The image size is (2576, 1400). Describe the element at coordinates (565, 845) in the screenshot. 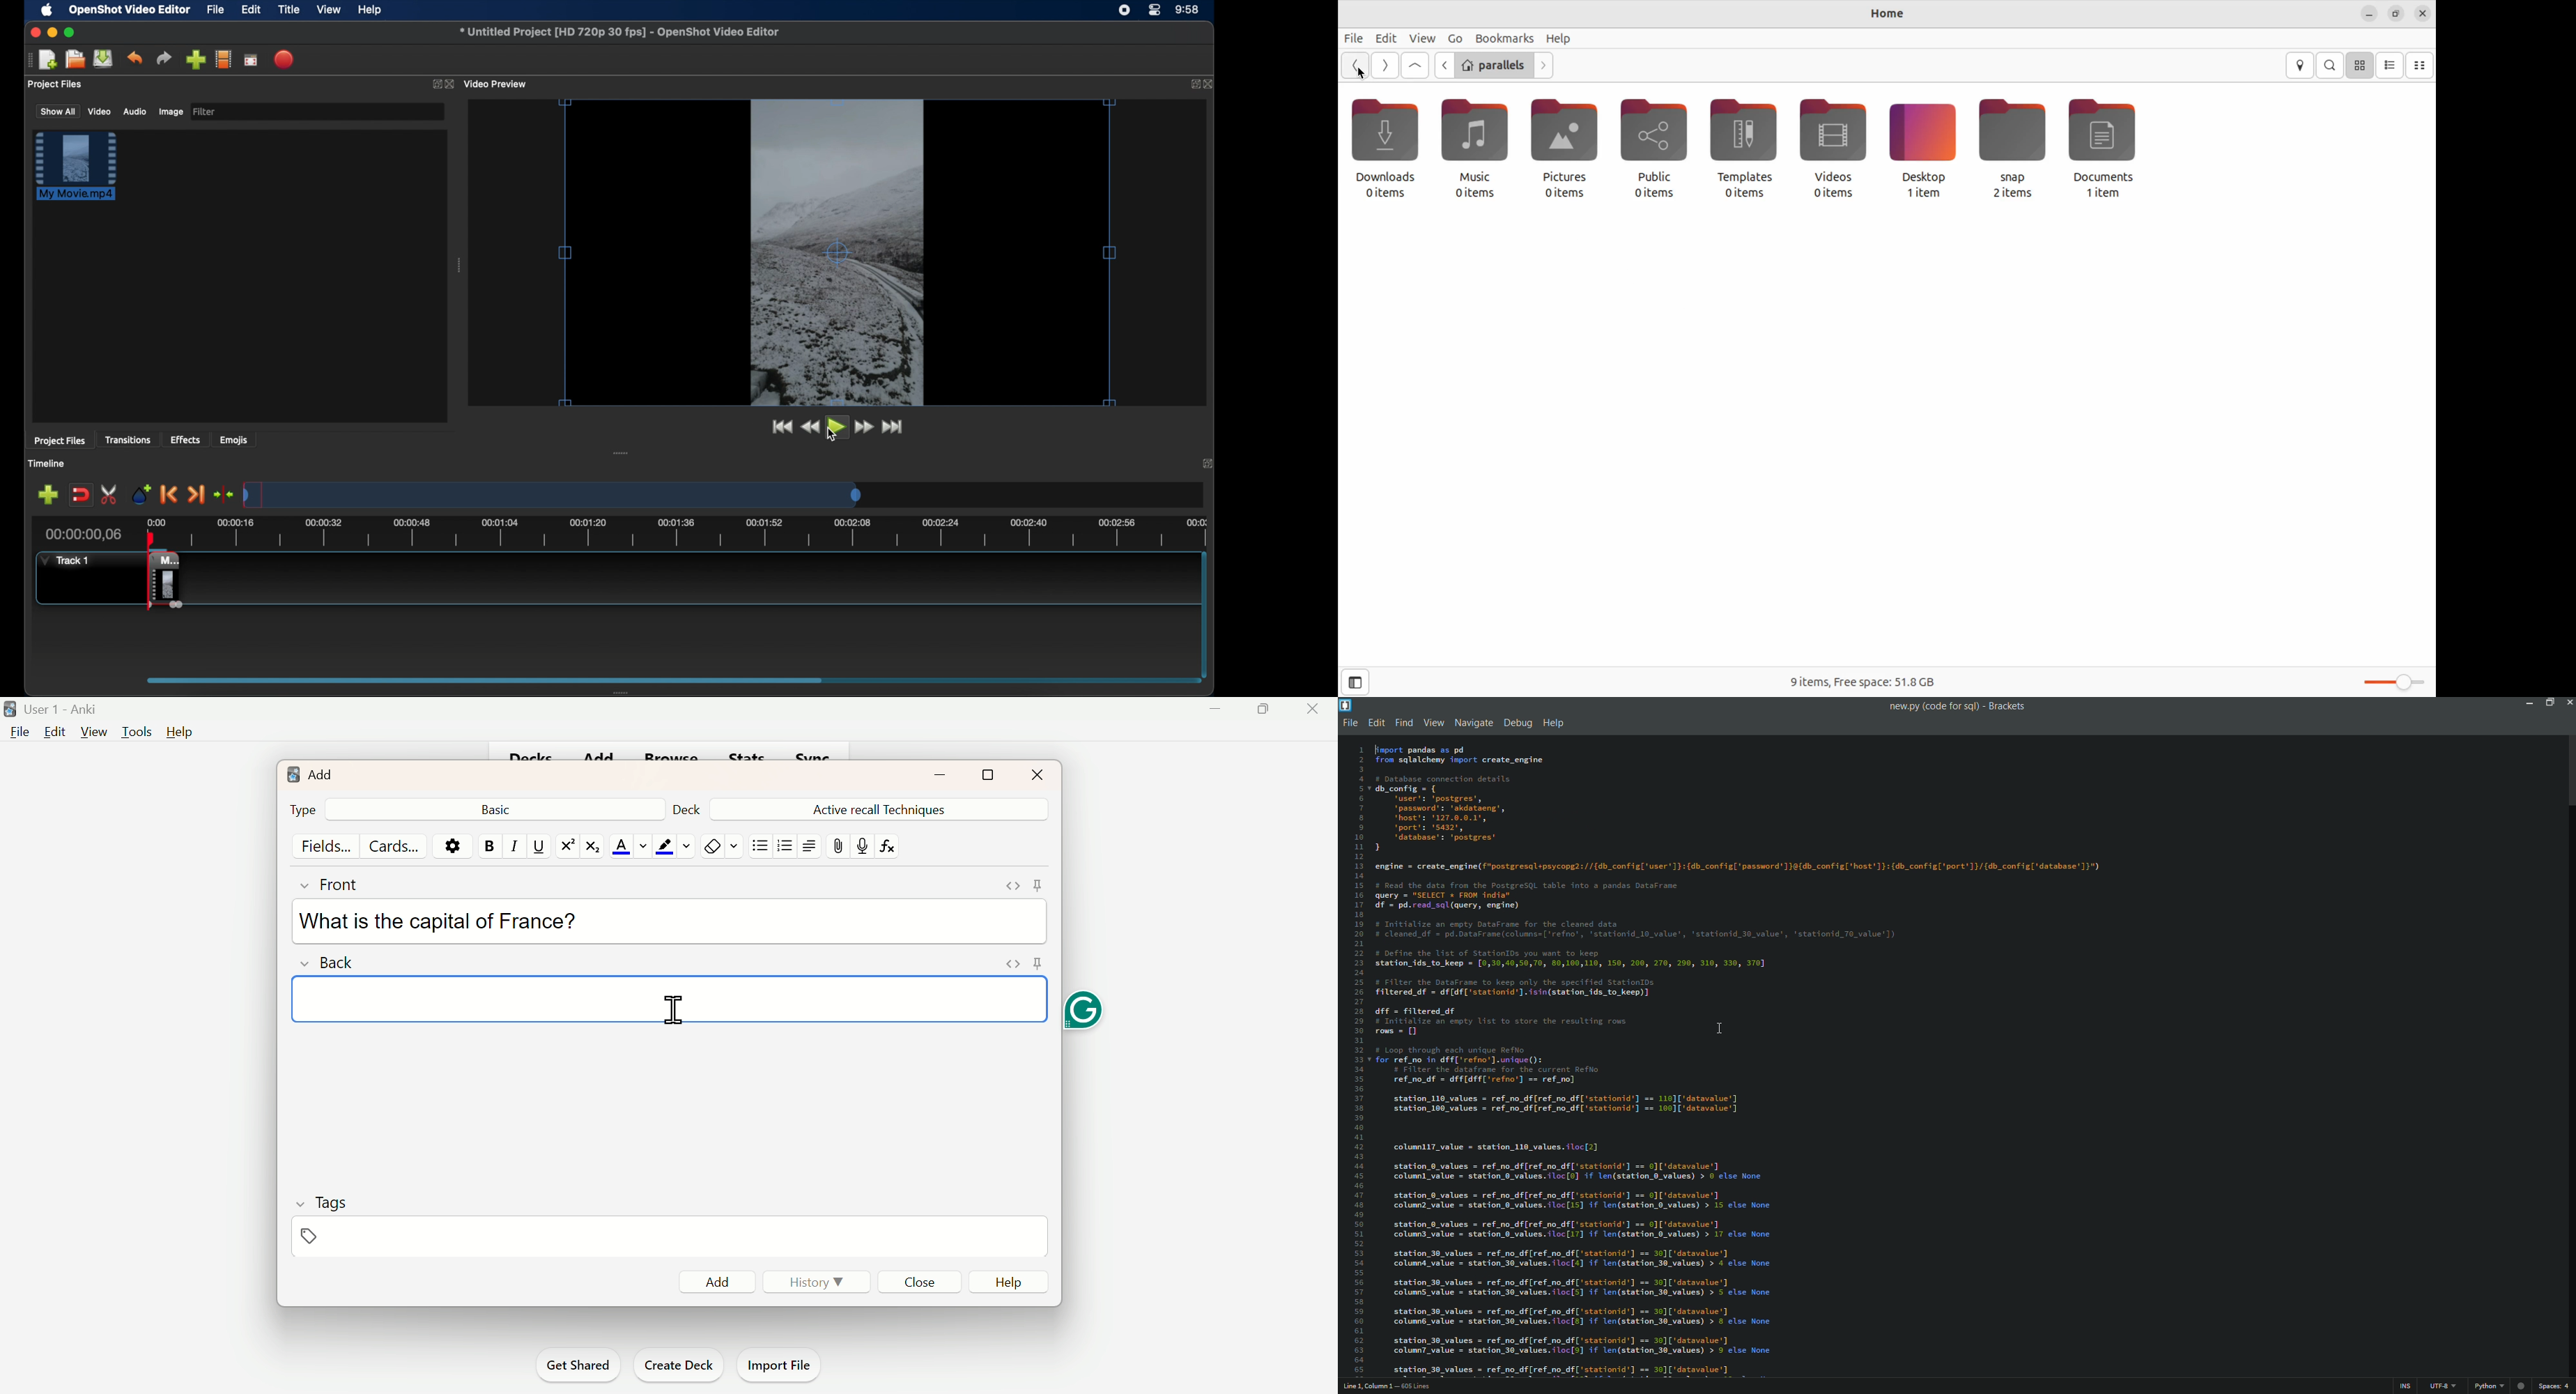

I see `Superscript` at that location.